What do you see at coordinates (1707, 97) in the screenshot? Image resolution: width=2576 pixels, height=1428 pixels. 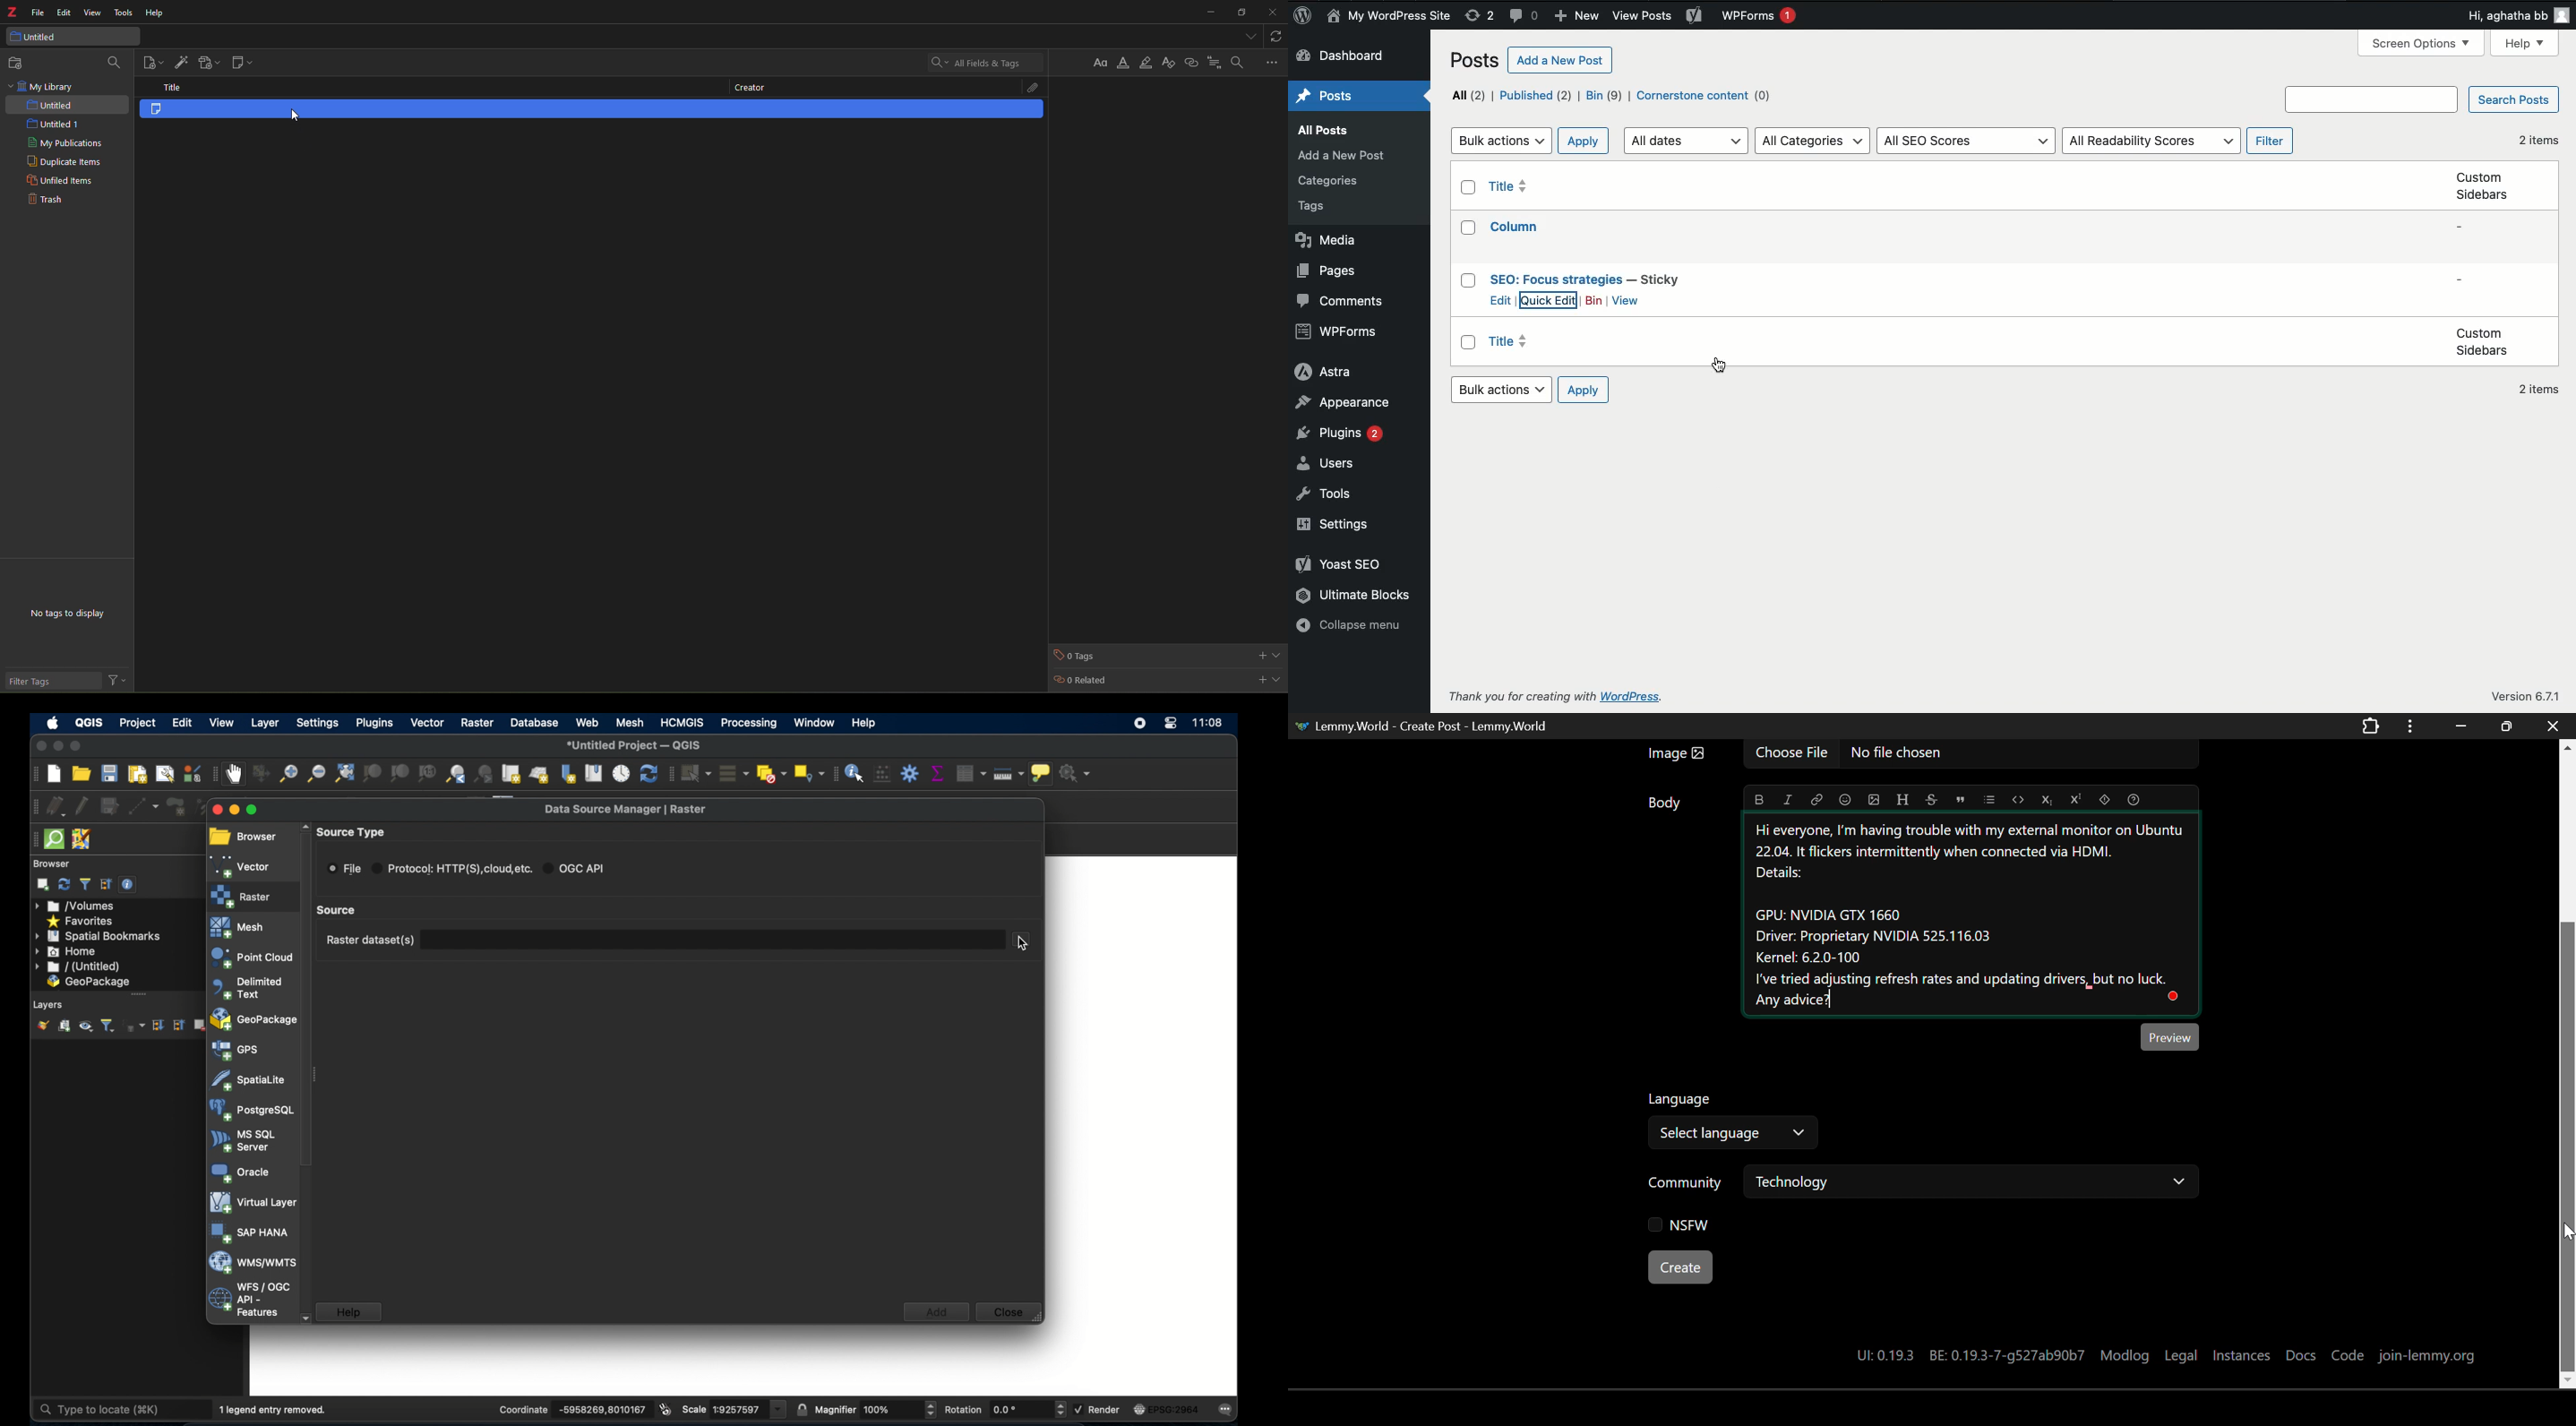 I see `Cornerstone content` at bounding box center [1707, 97].